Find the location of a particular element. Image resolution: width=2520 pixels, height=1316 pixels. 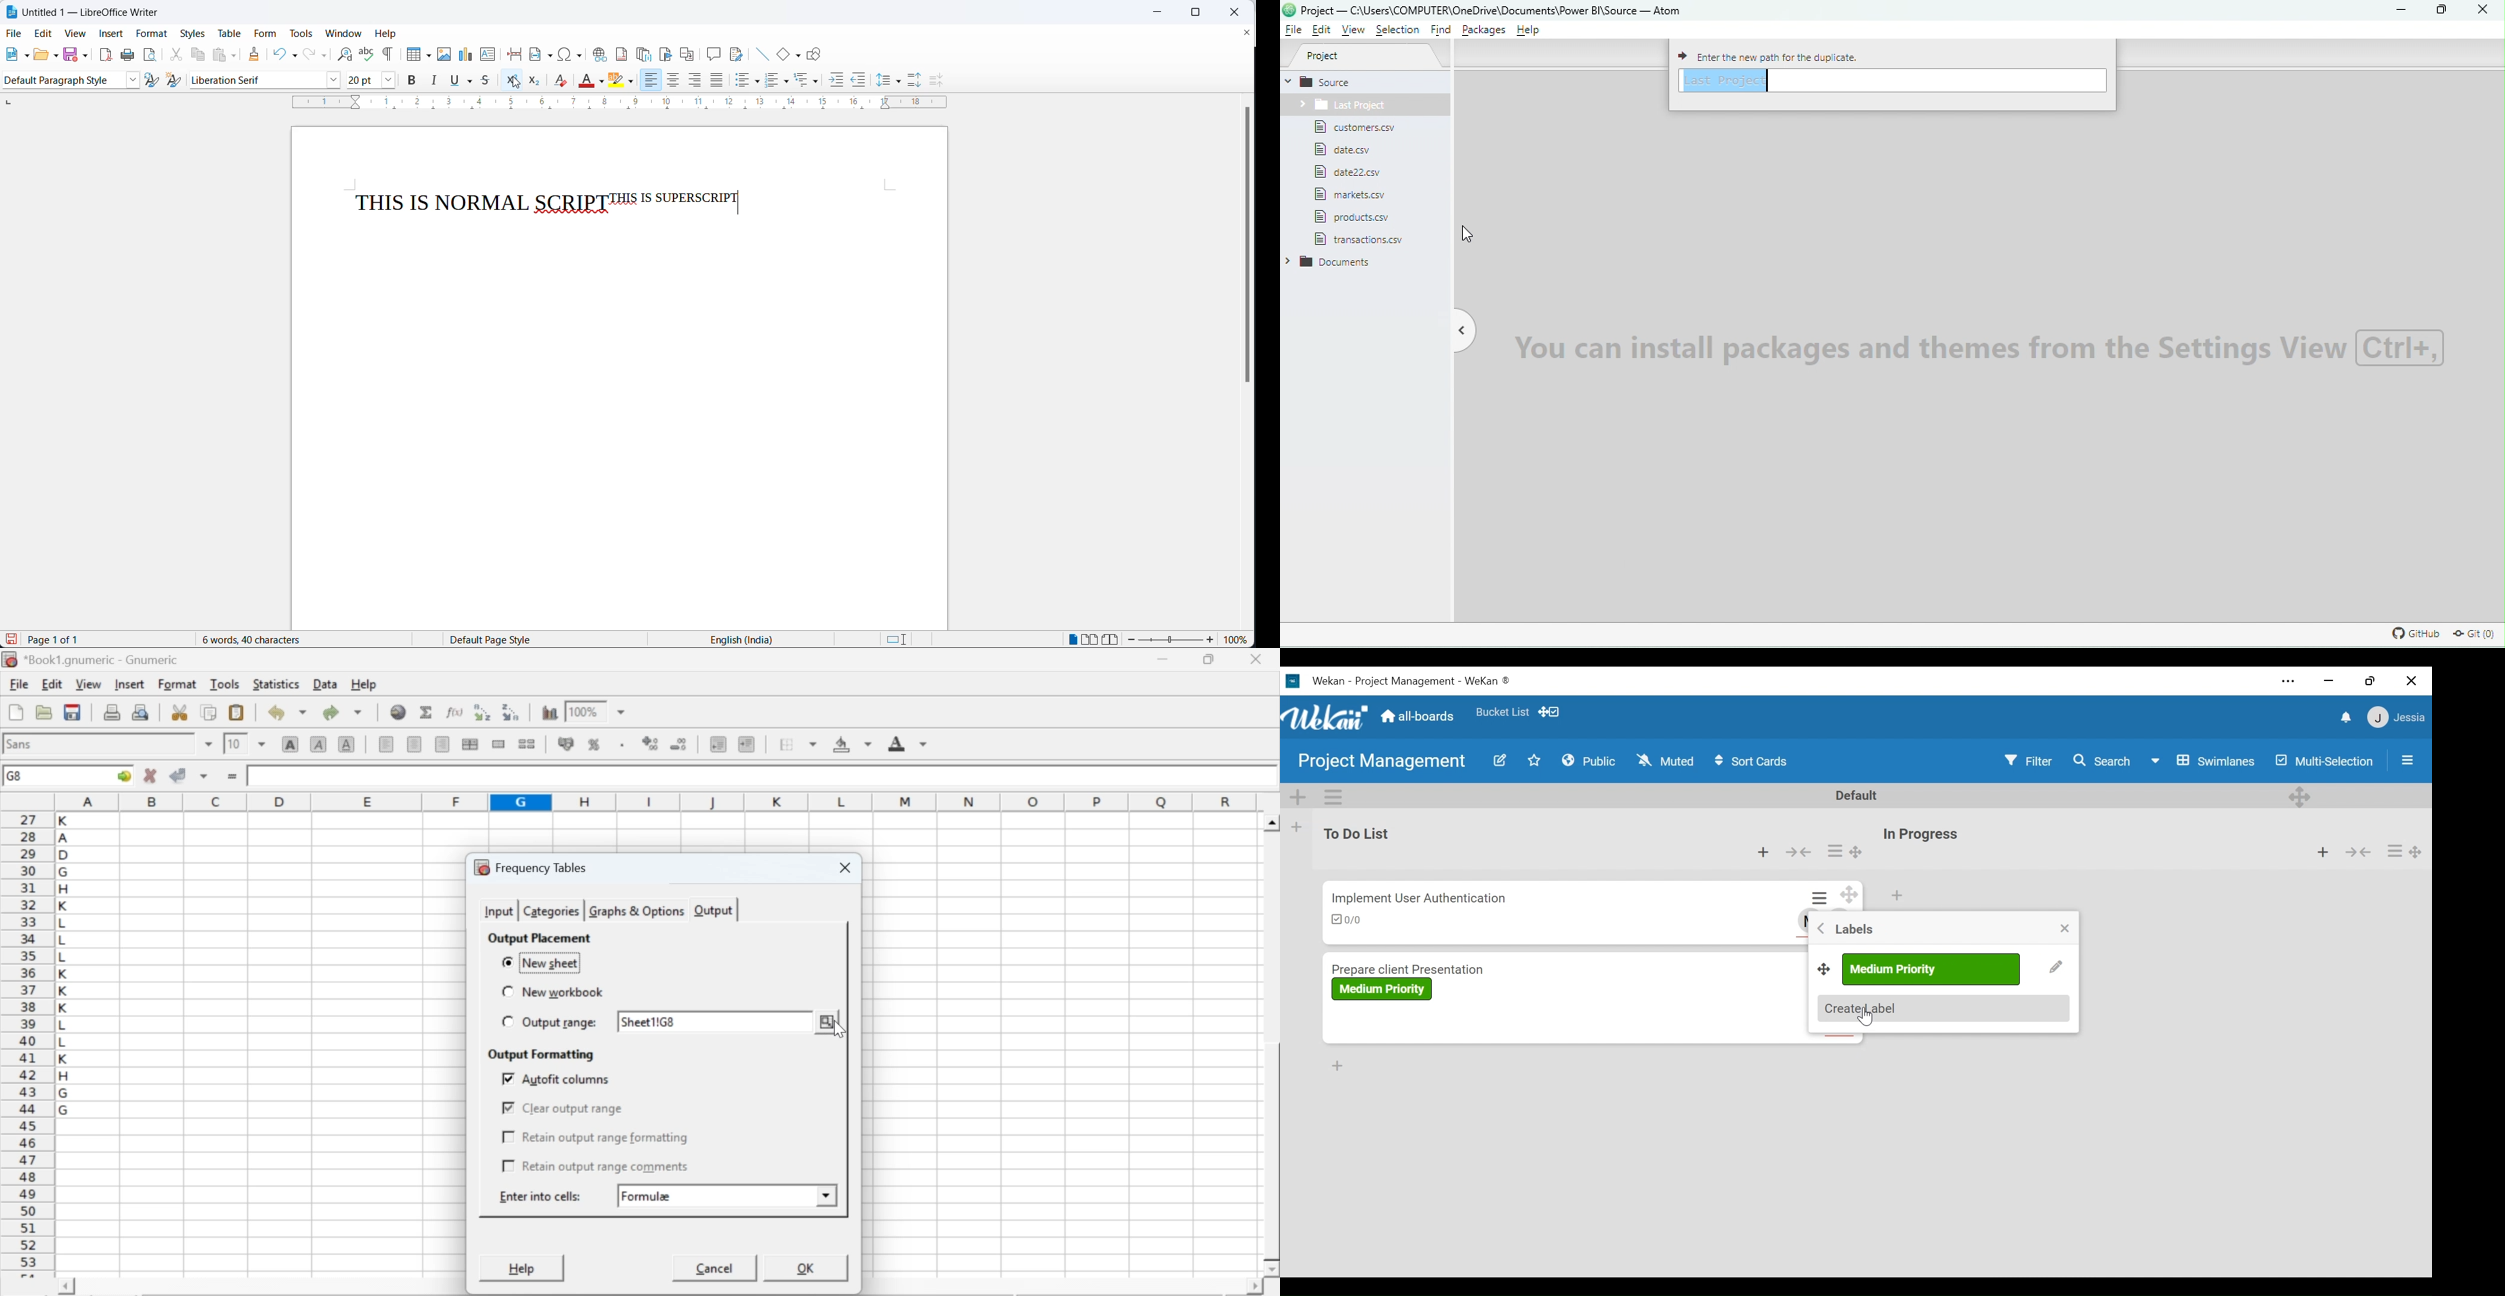

center horizontally is located at coordinates (470, 744).